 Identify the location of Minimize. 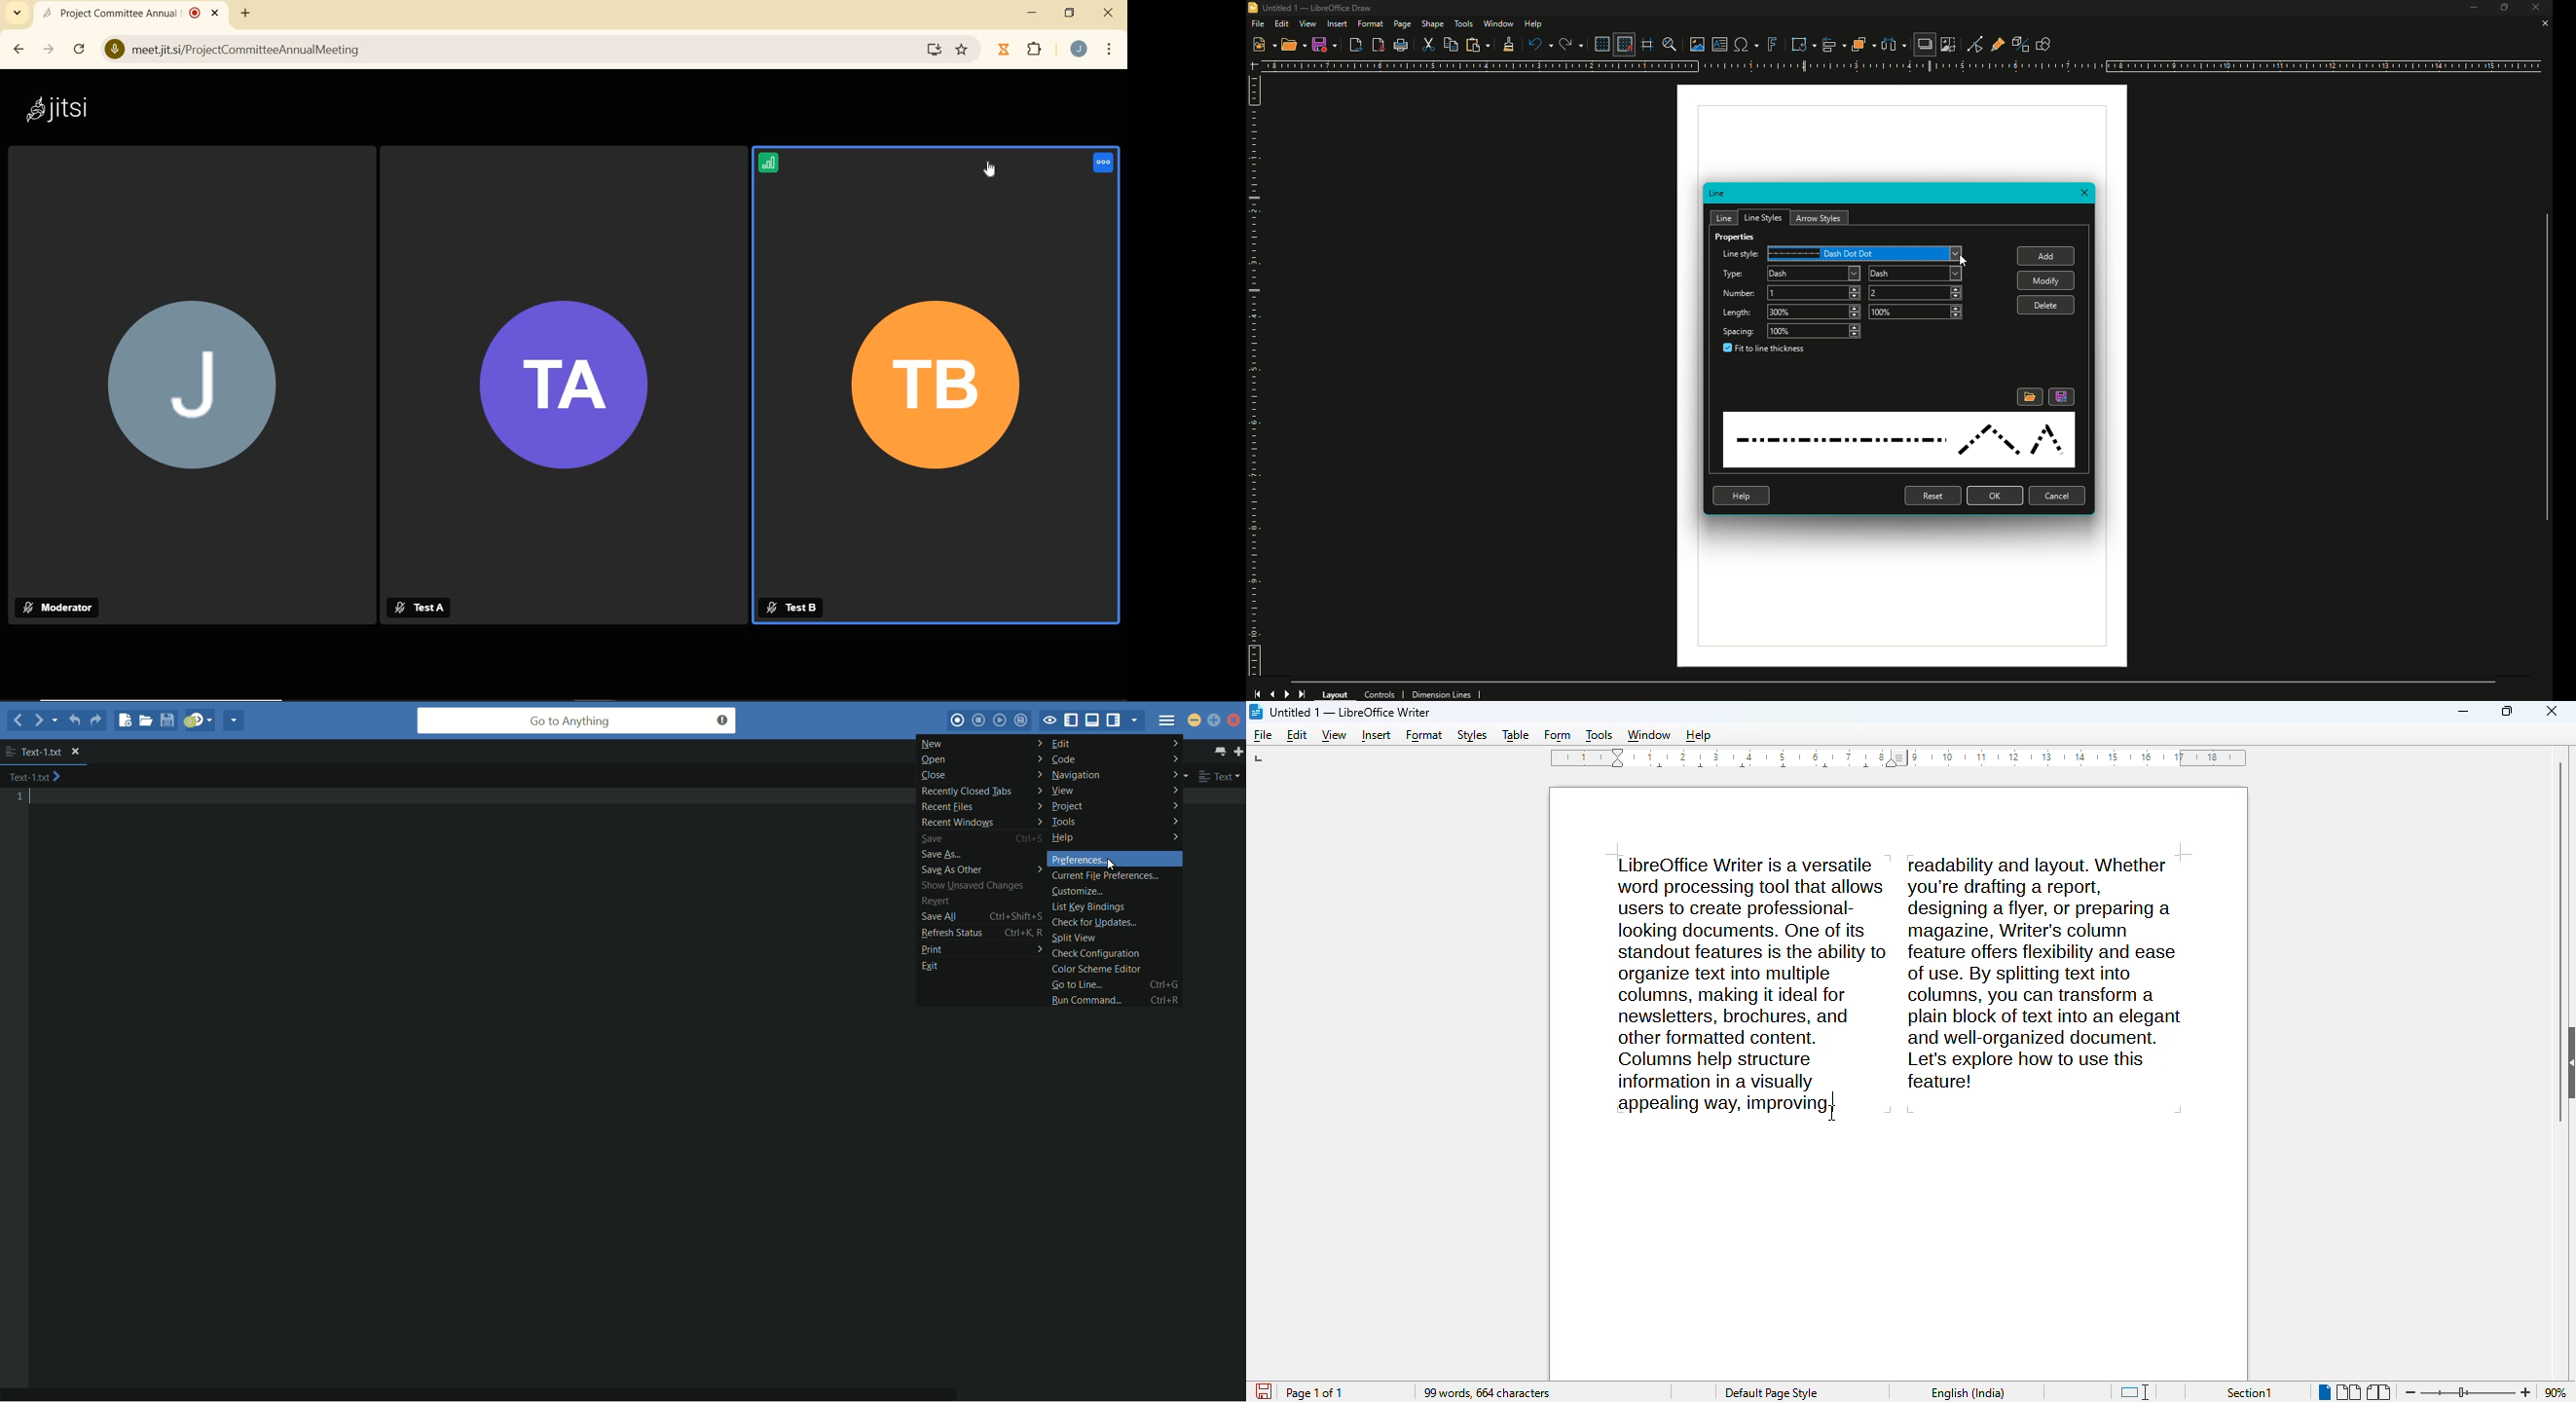
(2467, 10).